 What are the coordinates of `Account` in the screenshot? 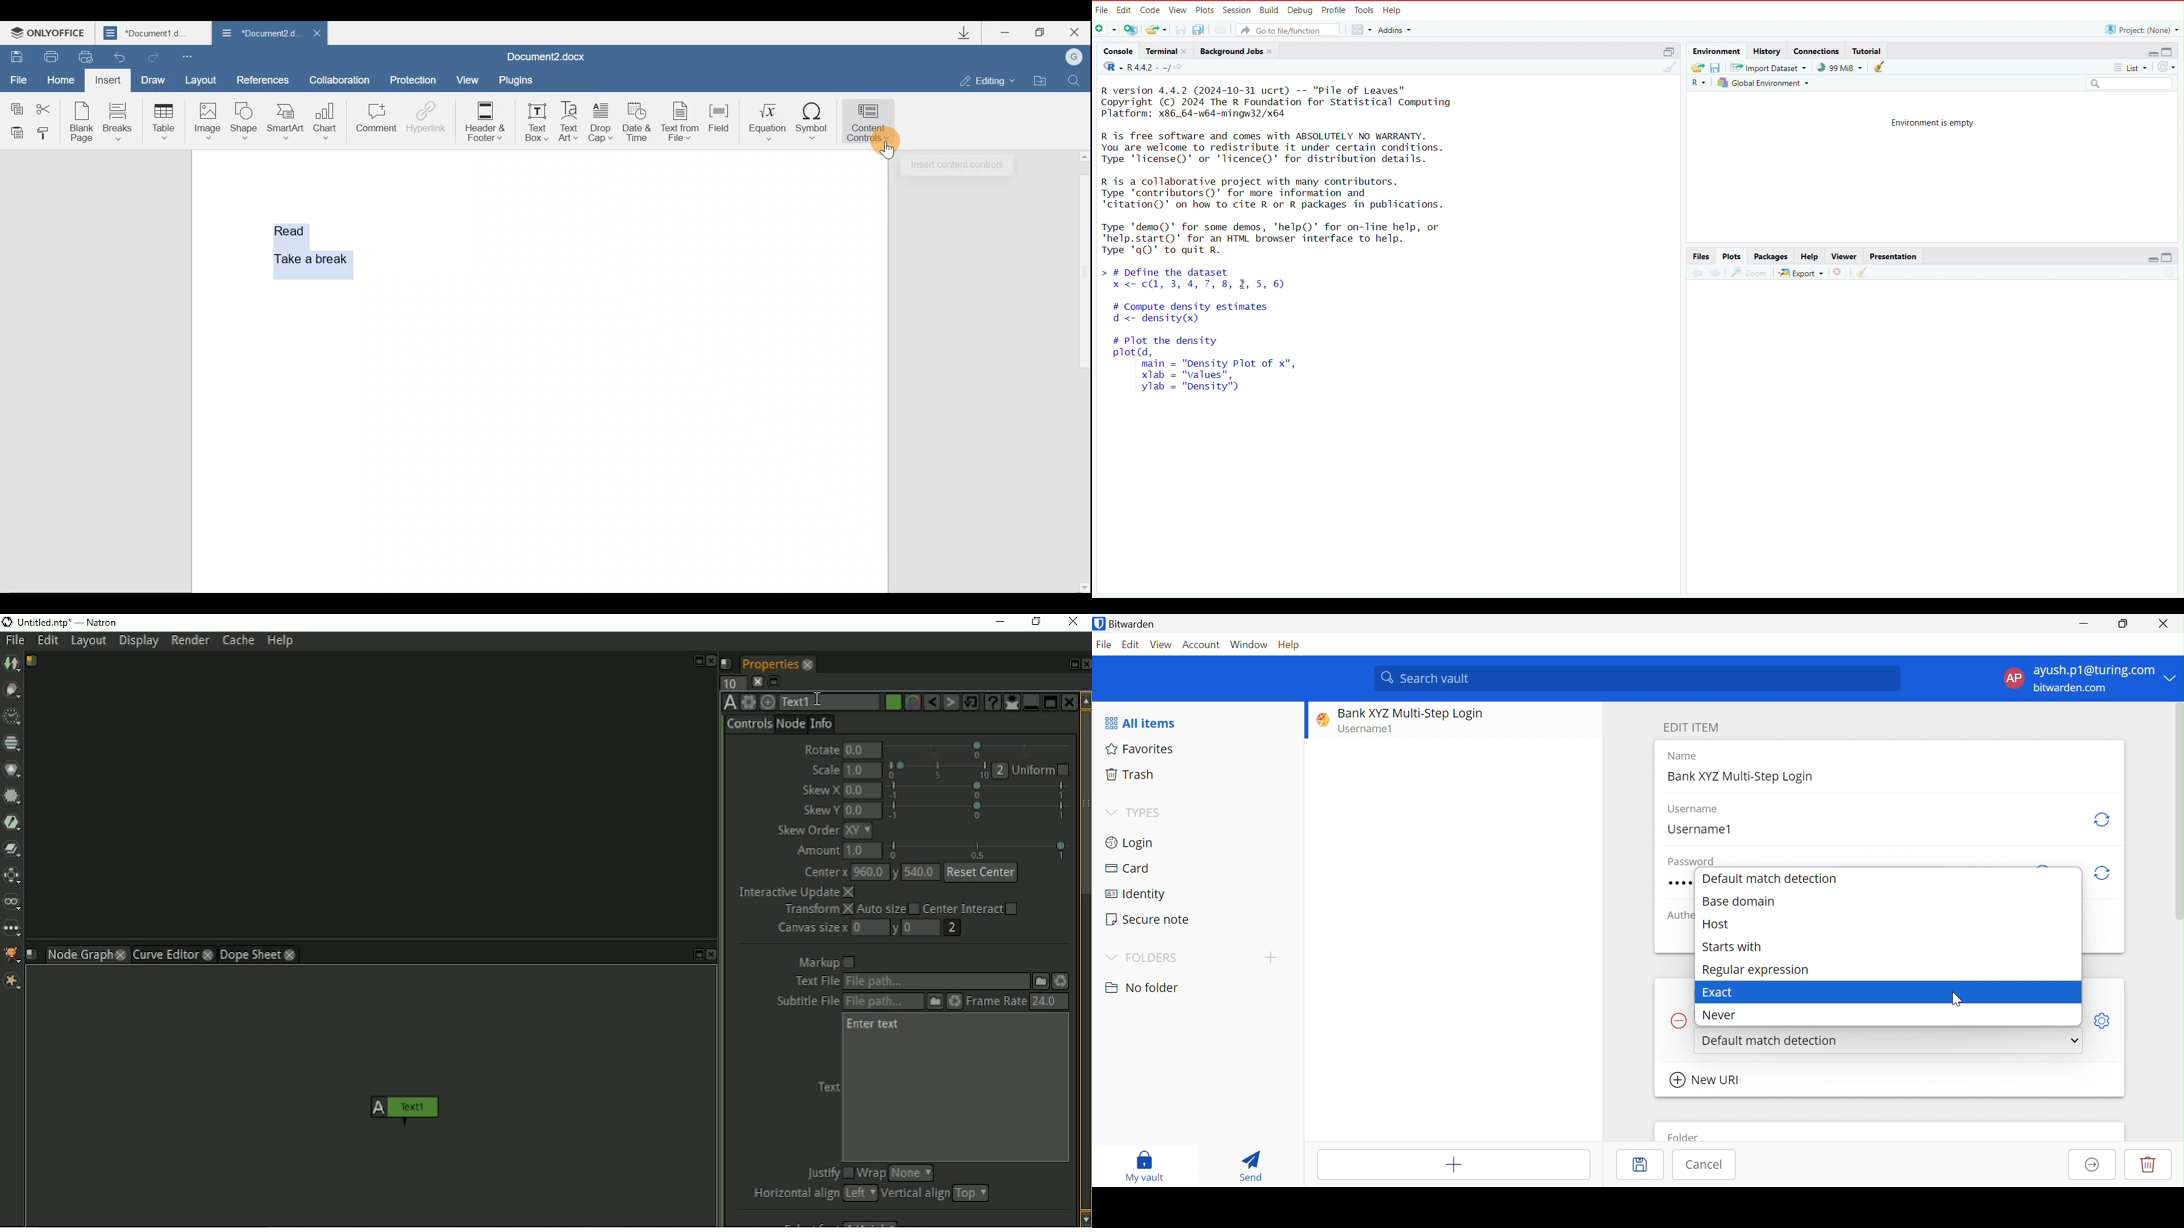 It's located at (1203, 647).